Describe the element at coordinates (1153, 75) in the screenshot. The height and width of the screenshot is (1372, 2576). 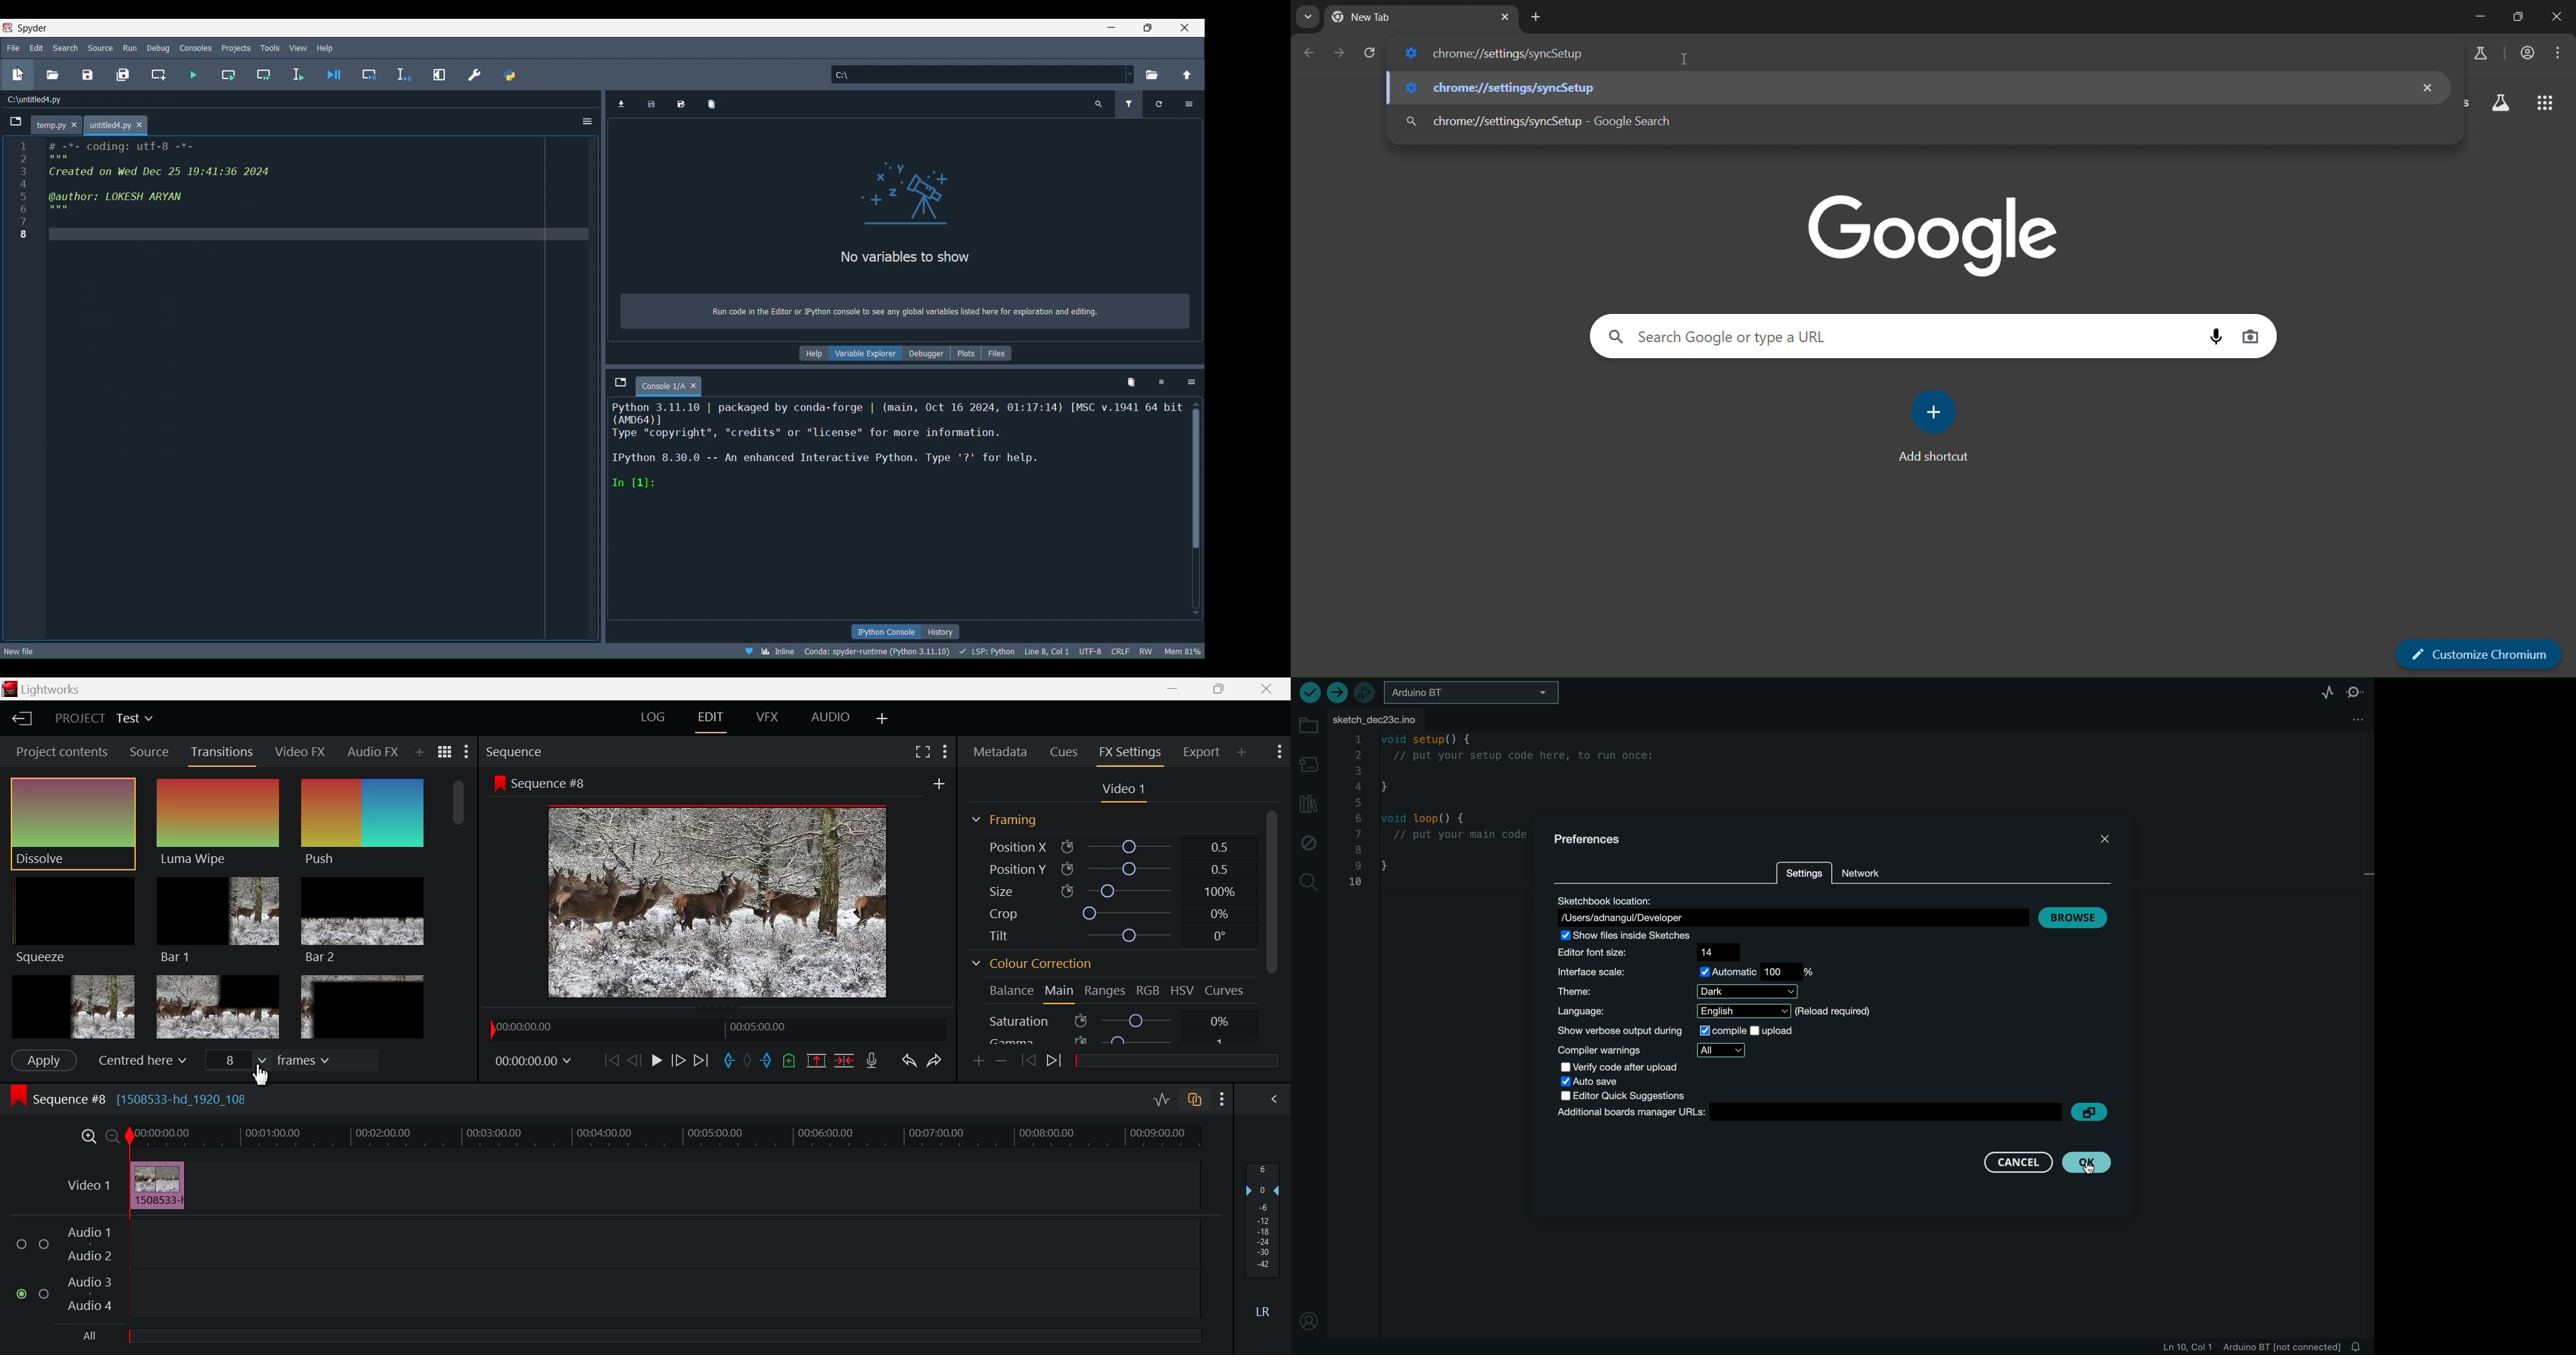
I see `Browse a working directory` at that location.